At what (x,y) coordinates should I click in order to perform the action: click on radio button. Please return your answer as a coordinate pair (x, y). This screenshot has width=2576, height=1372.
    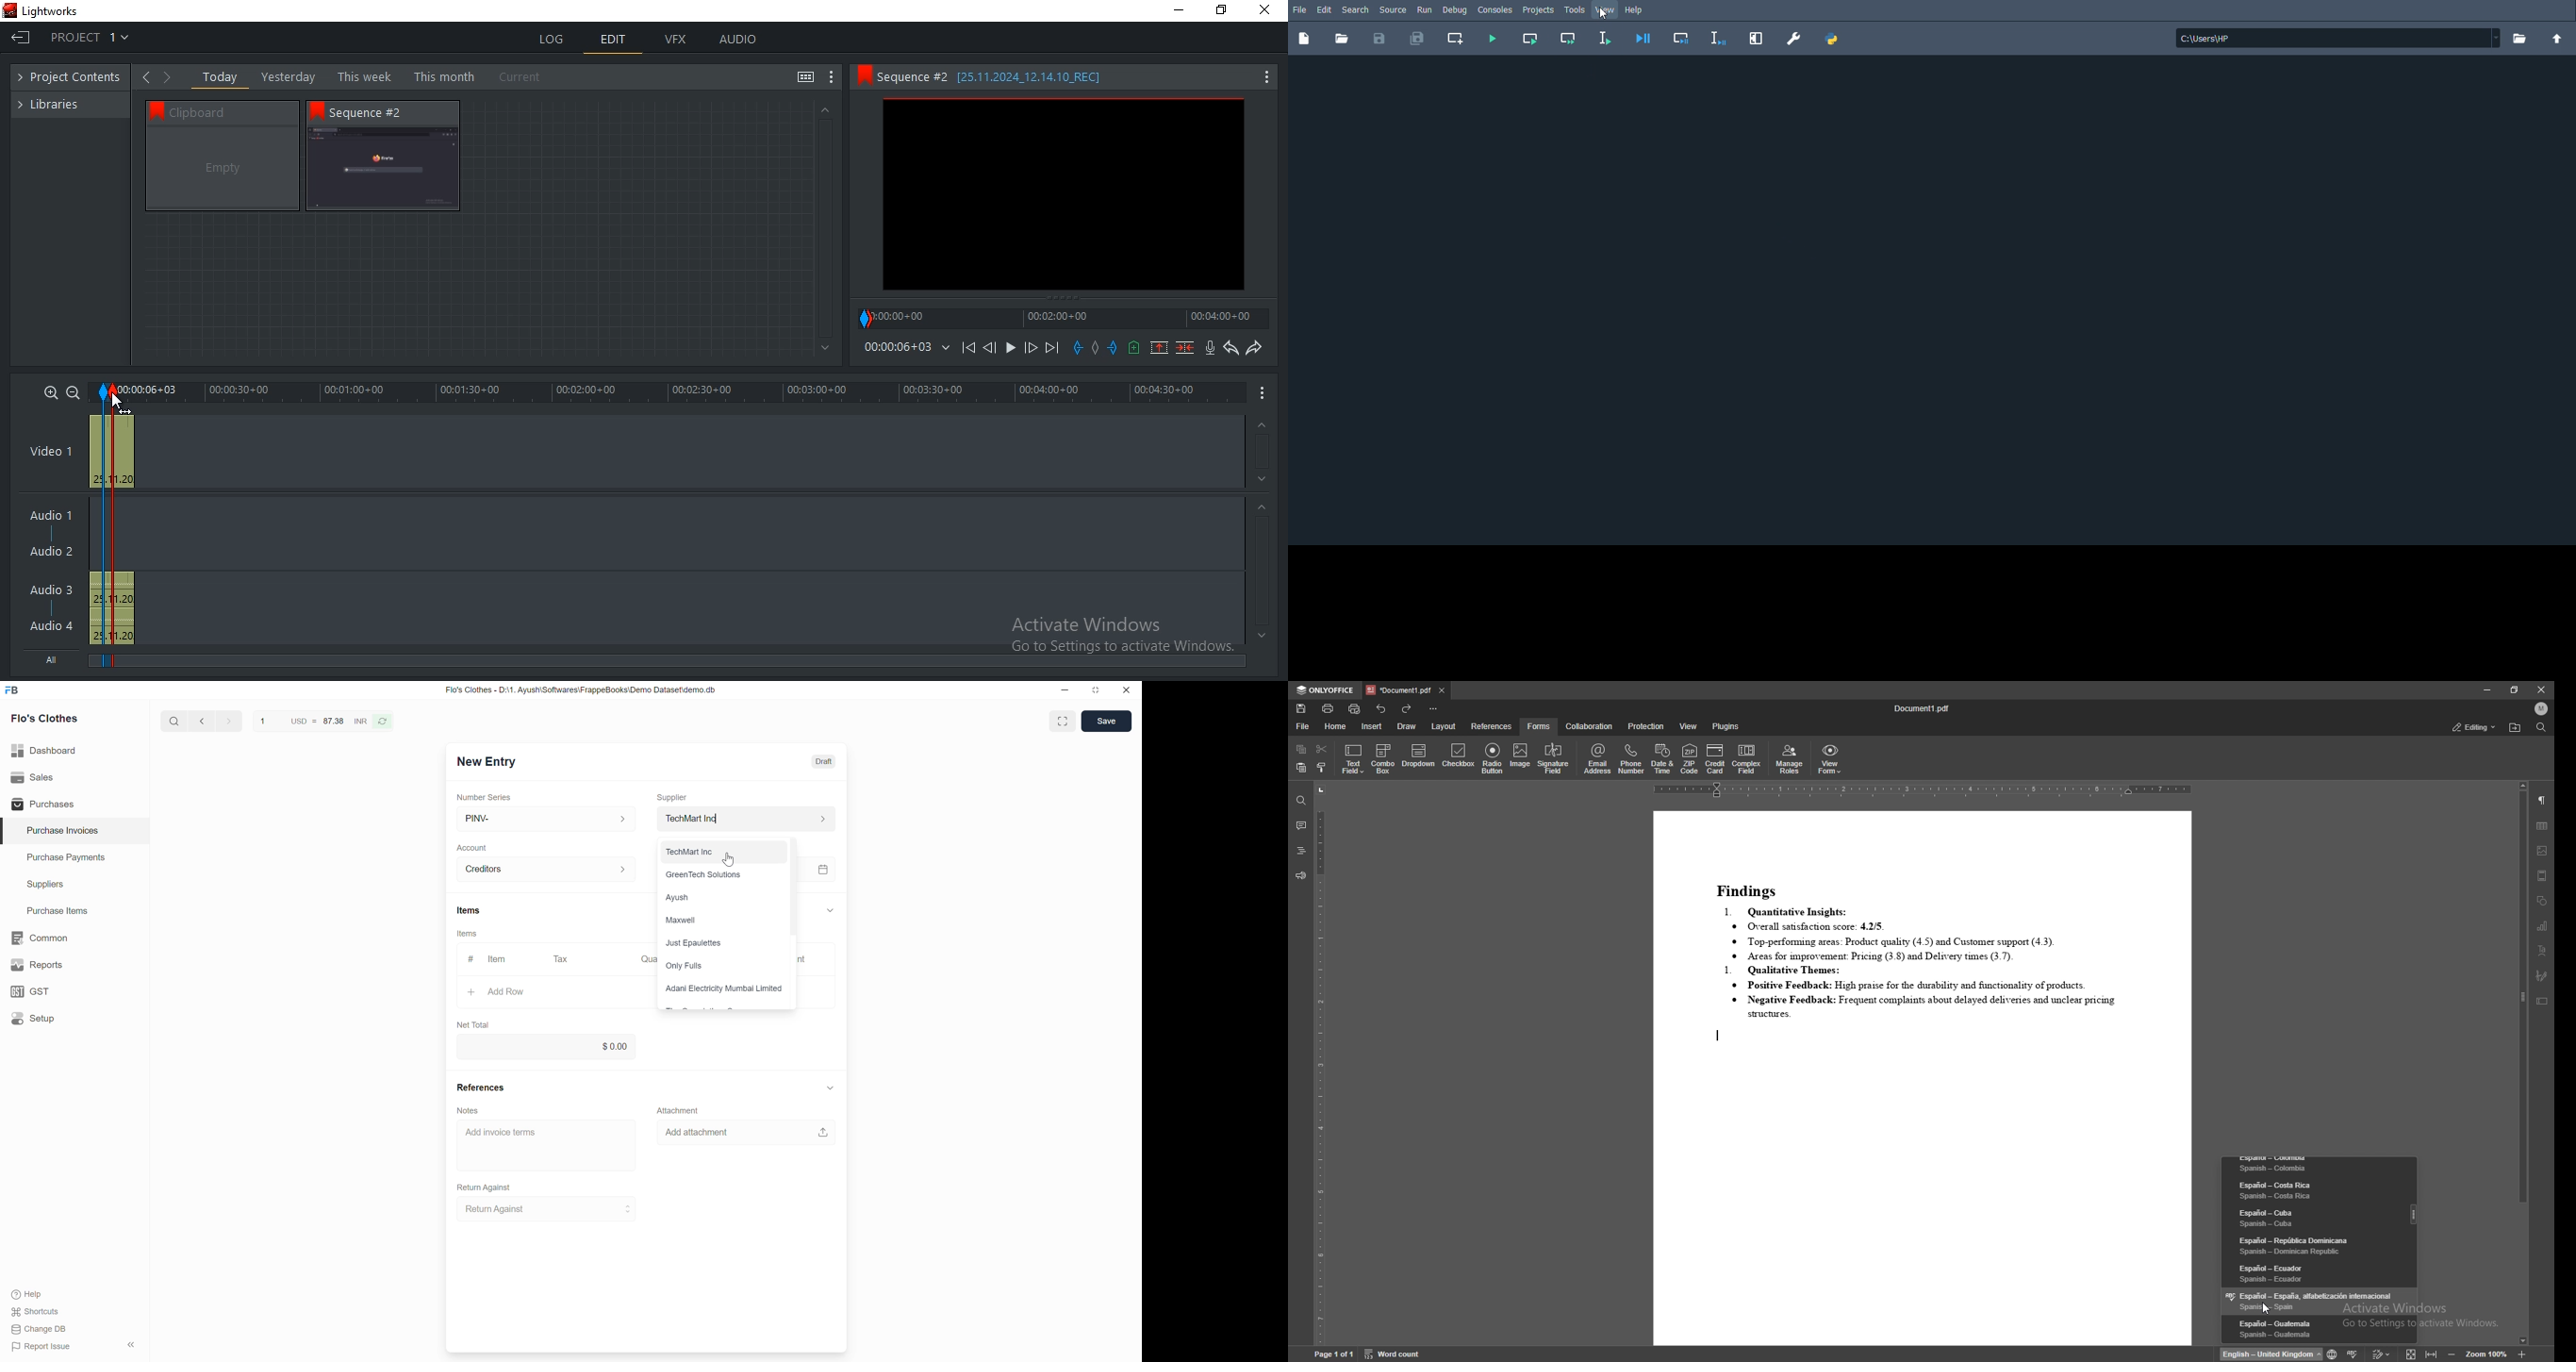
    Looking at the image, I should click on (1493, 759).